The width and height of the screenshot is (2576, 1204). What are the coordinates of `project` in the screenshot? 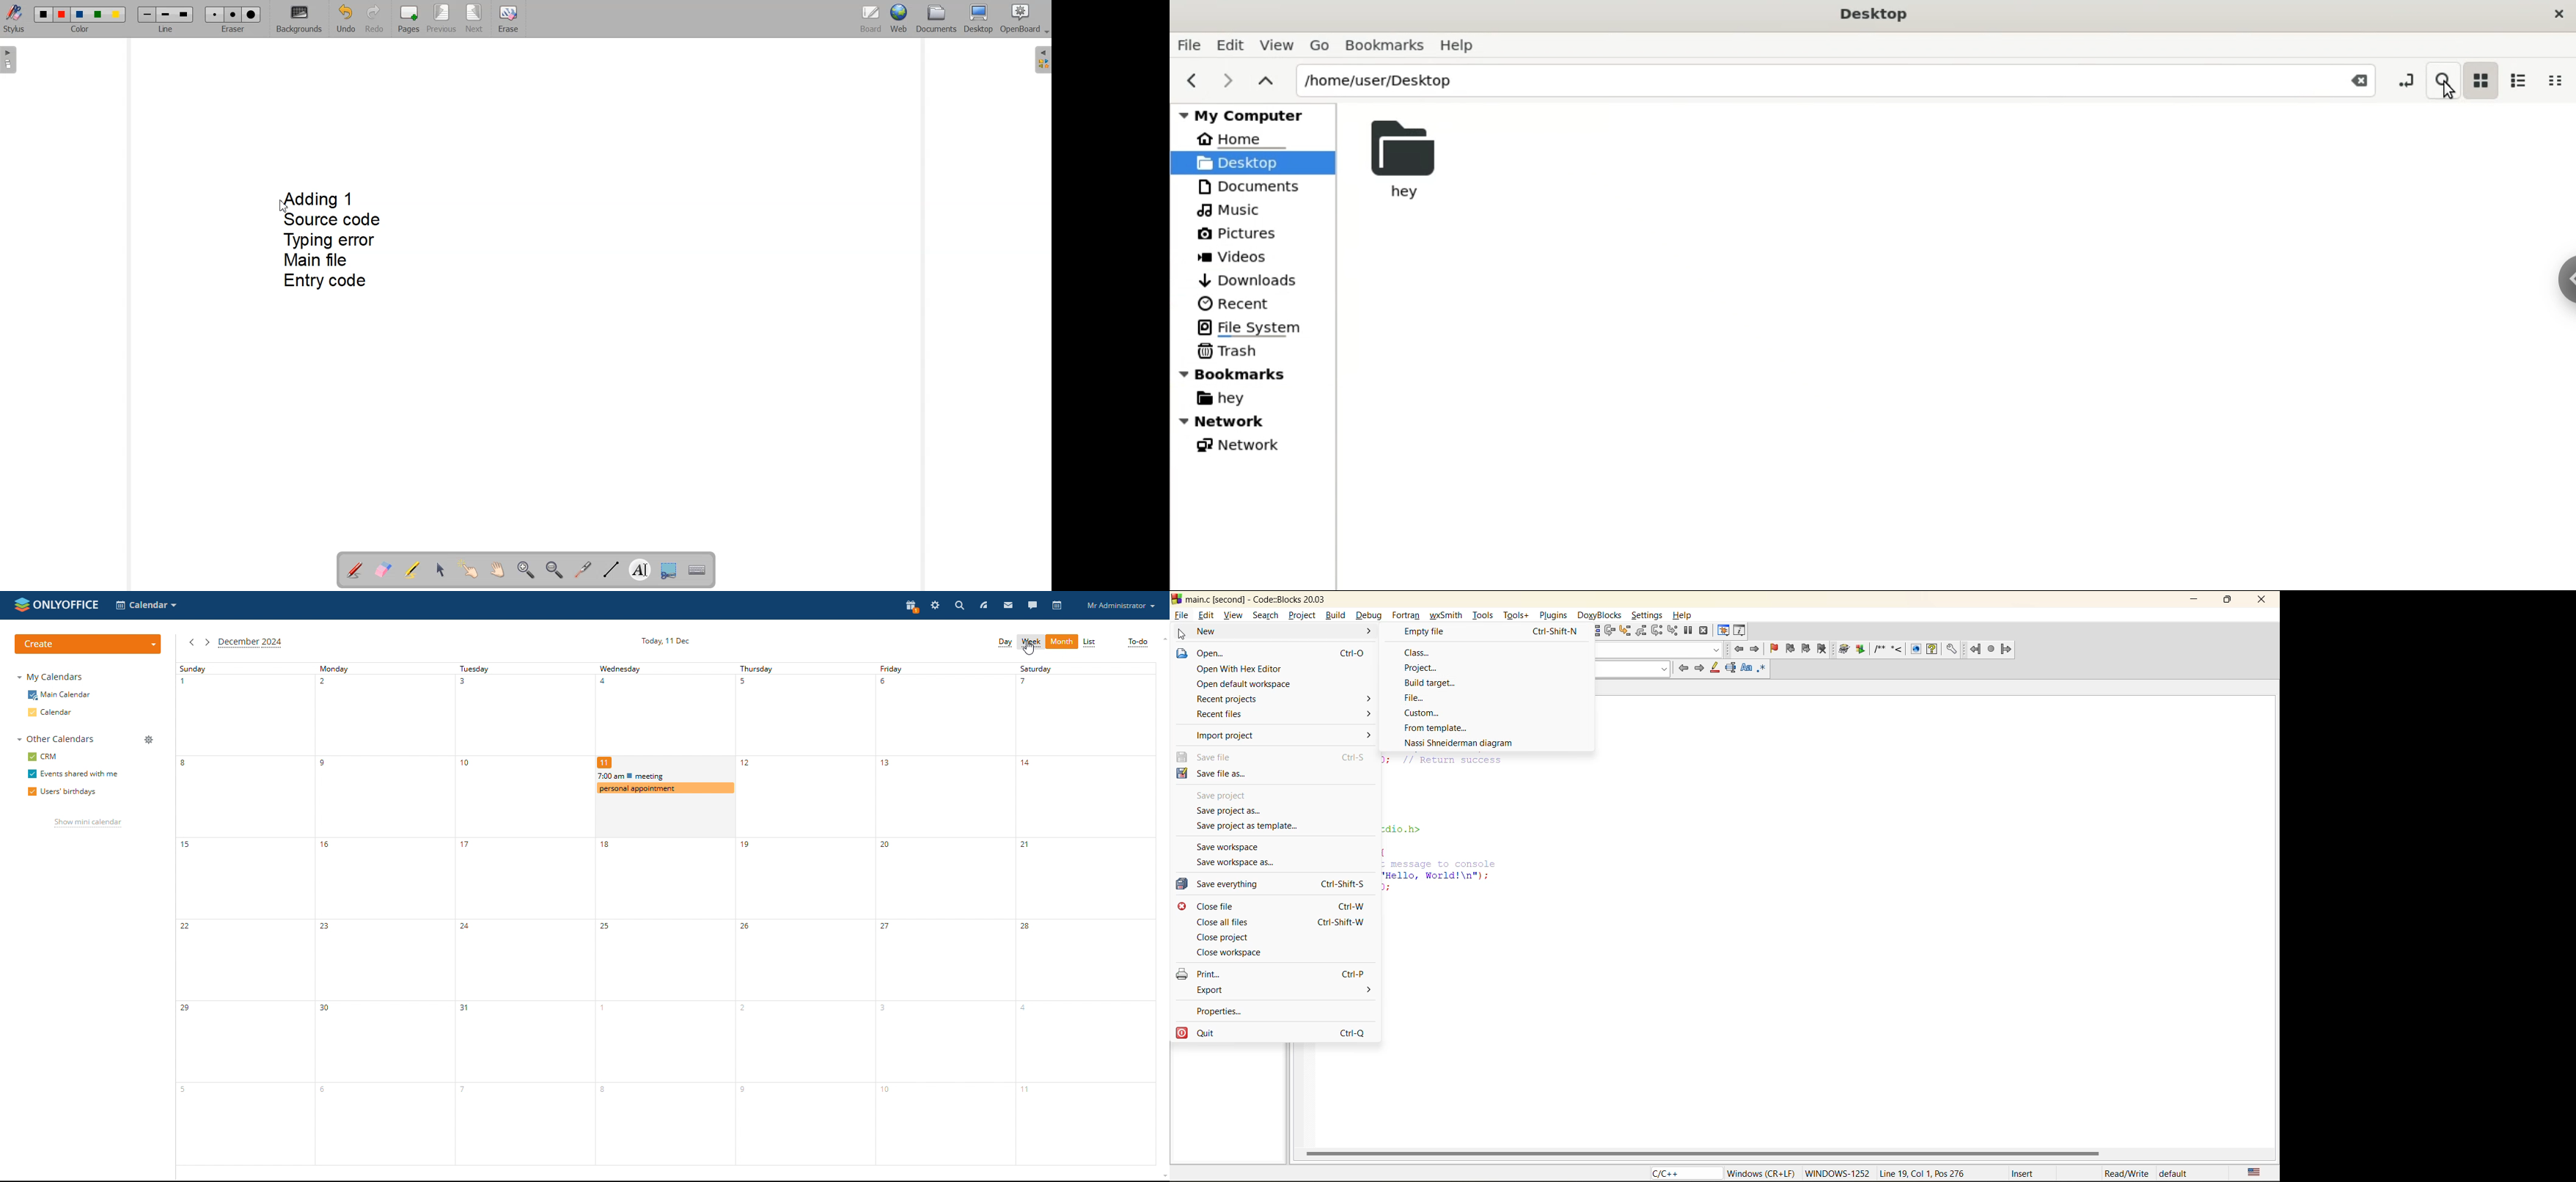 It's located at (1303, 615).